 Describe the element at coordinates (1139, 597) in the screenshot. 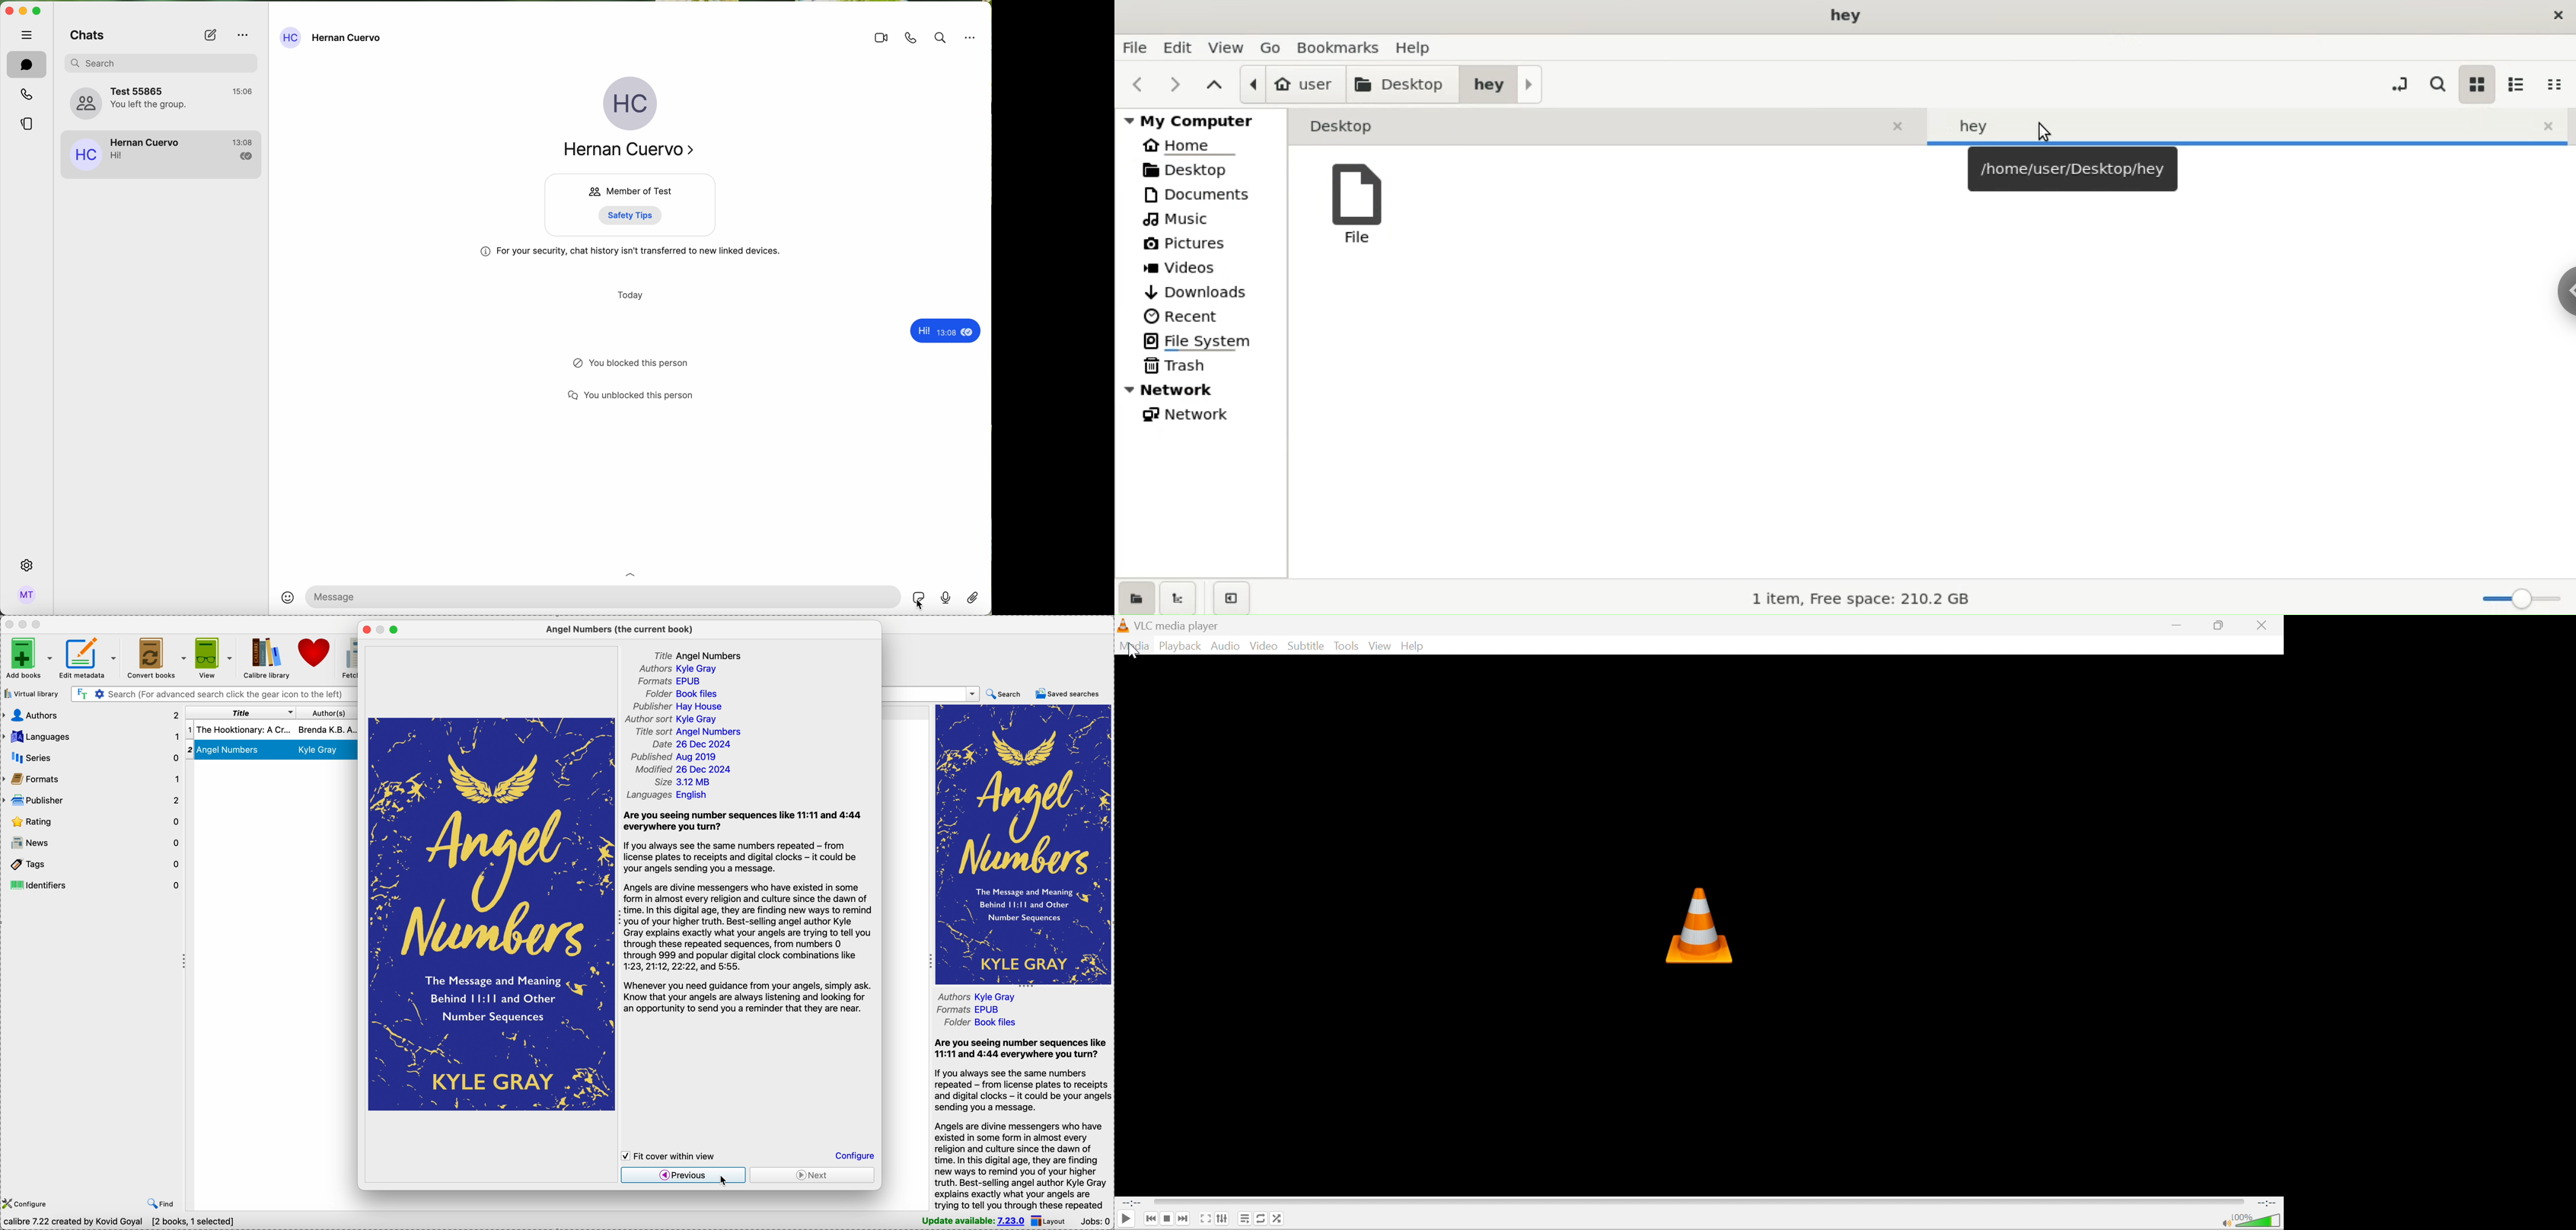

I see `show places` at that location.